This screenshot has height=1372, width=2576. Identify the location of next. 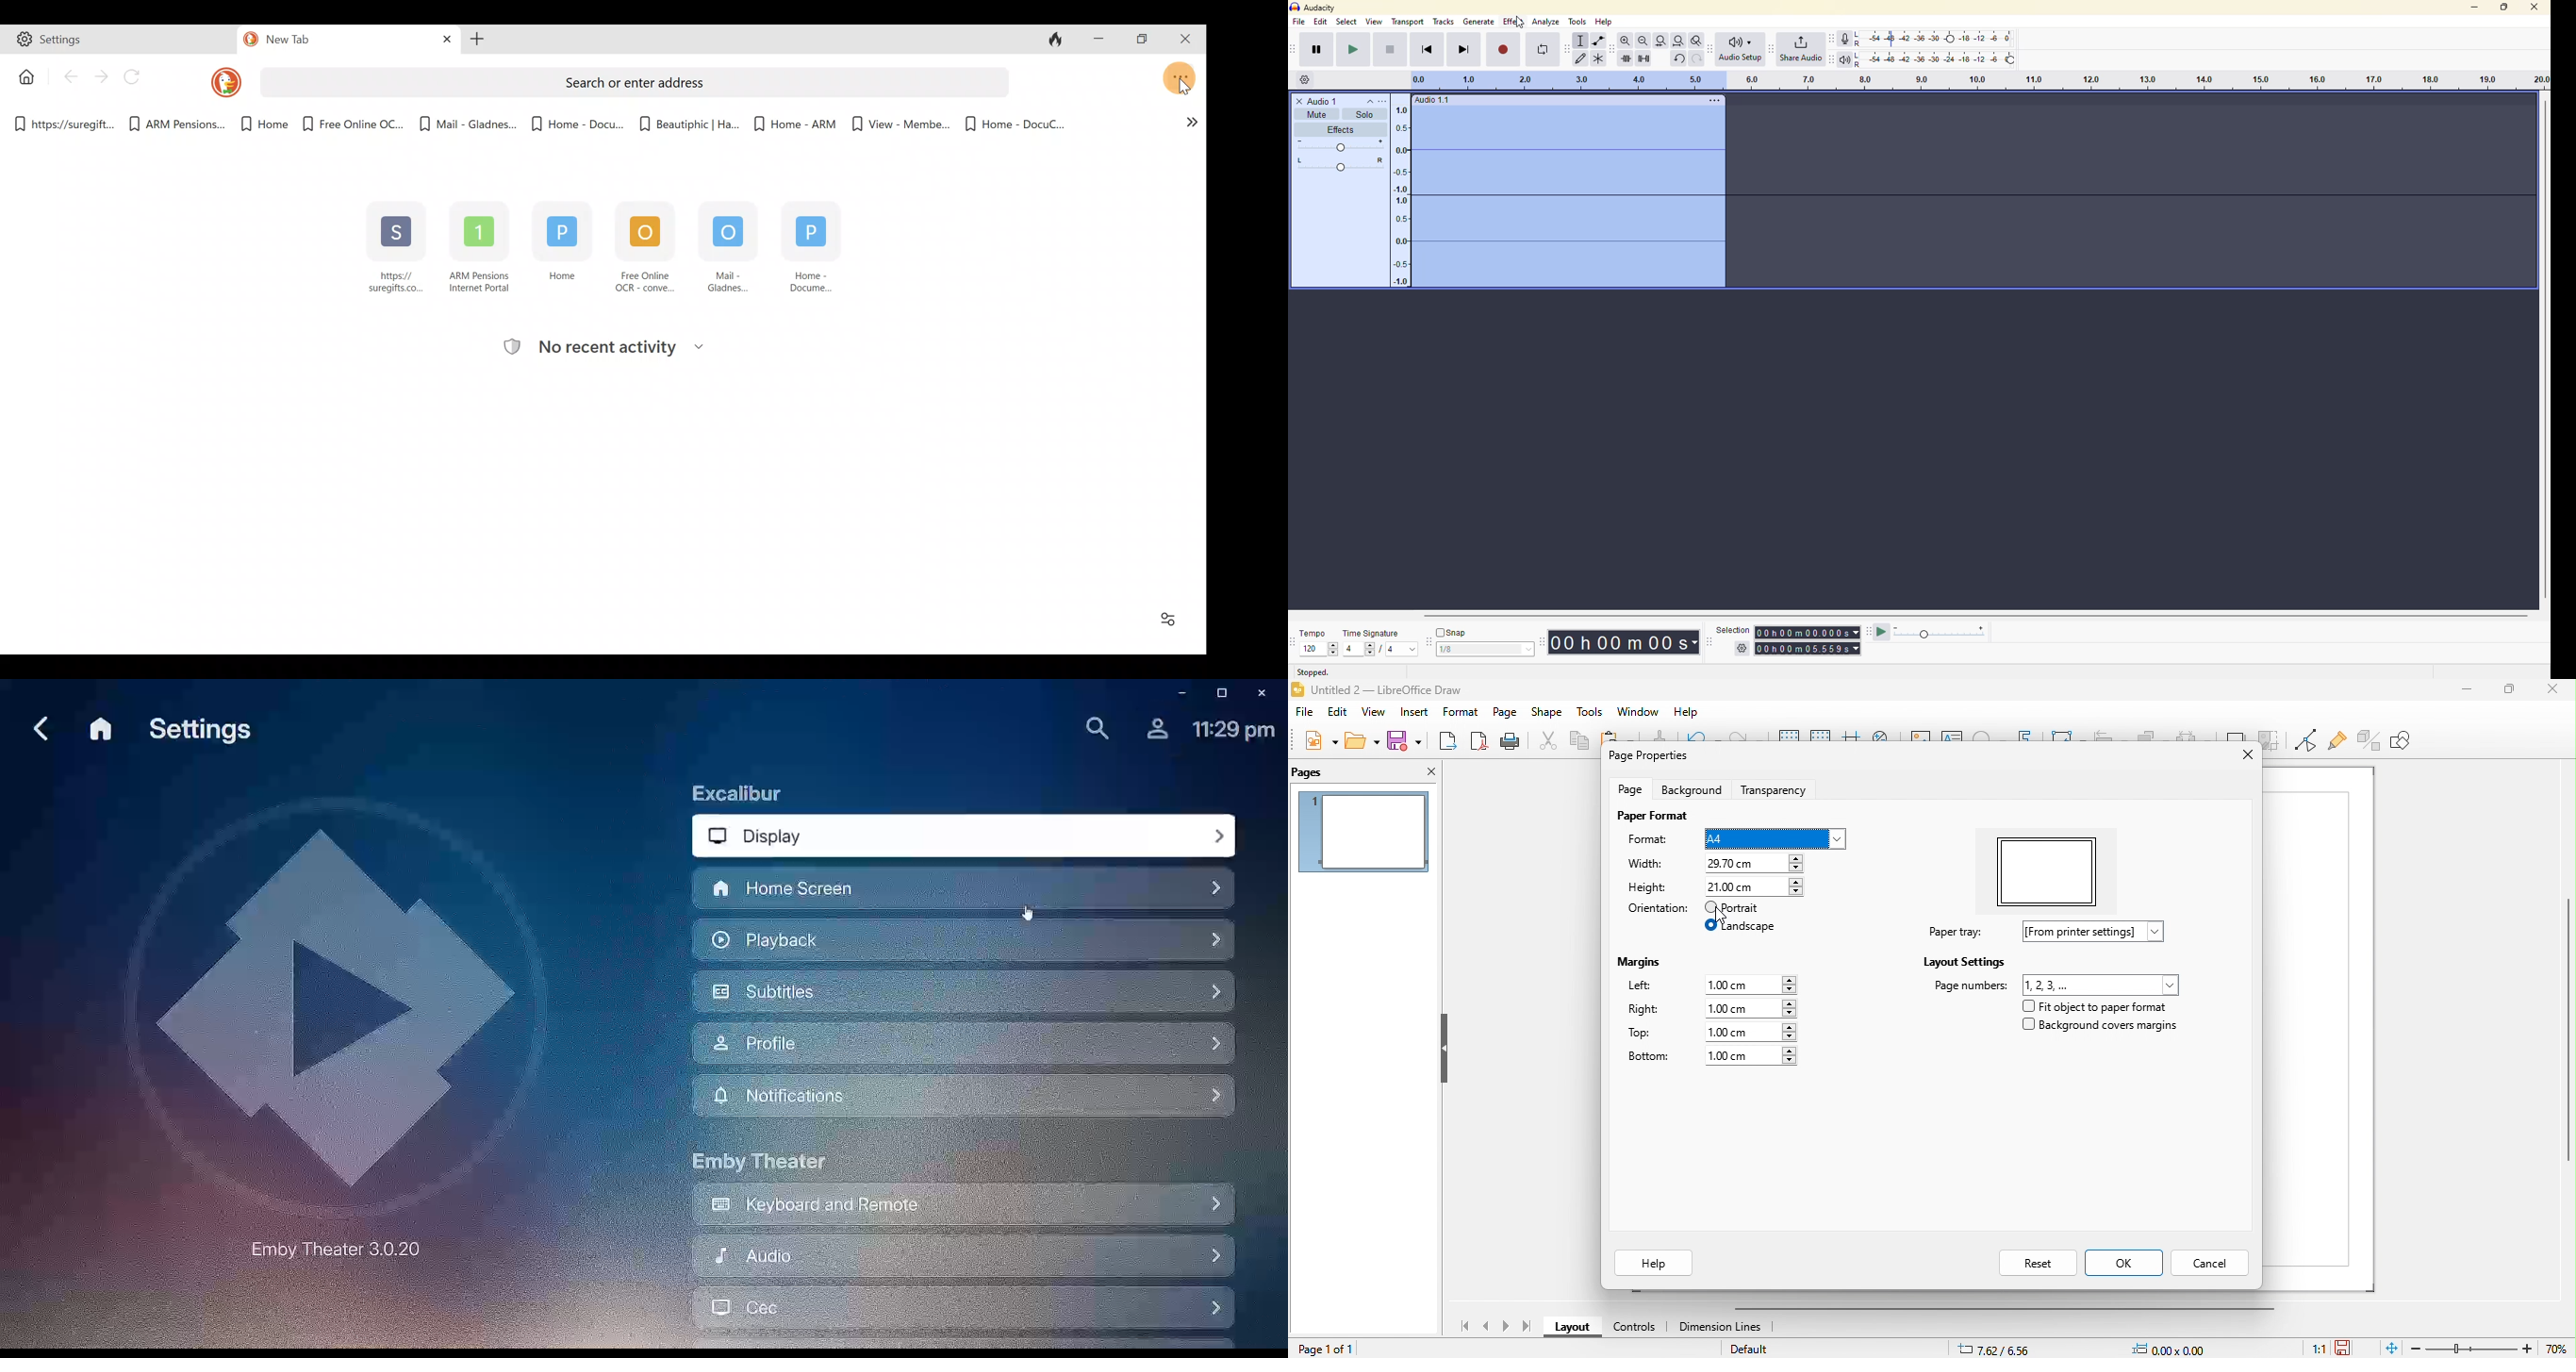
(1504, 1327).